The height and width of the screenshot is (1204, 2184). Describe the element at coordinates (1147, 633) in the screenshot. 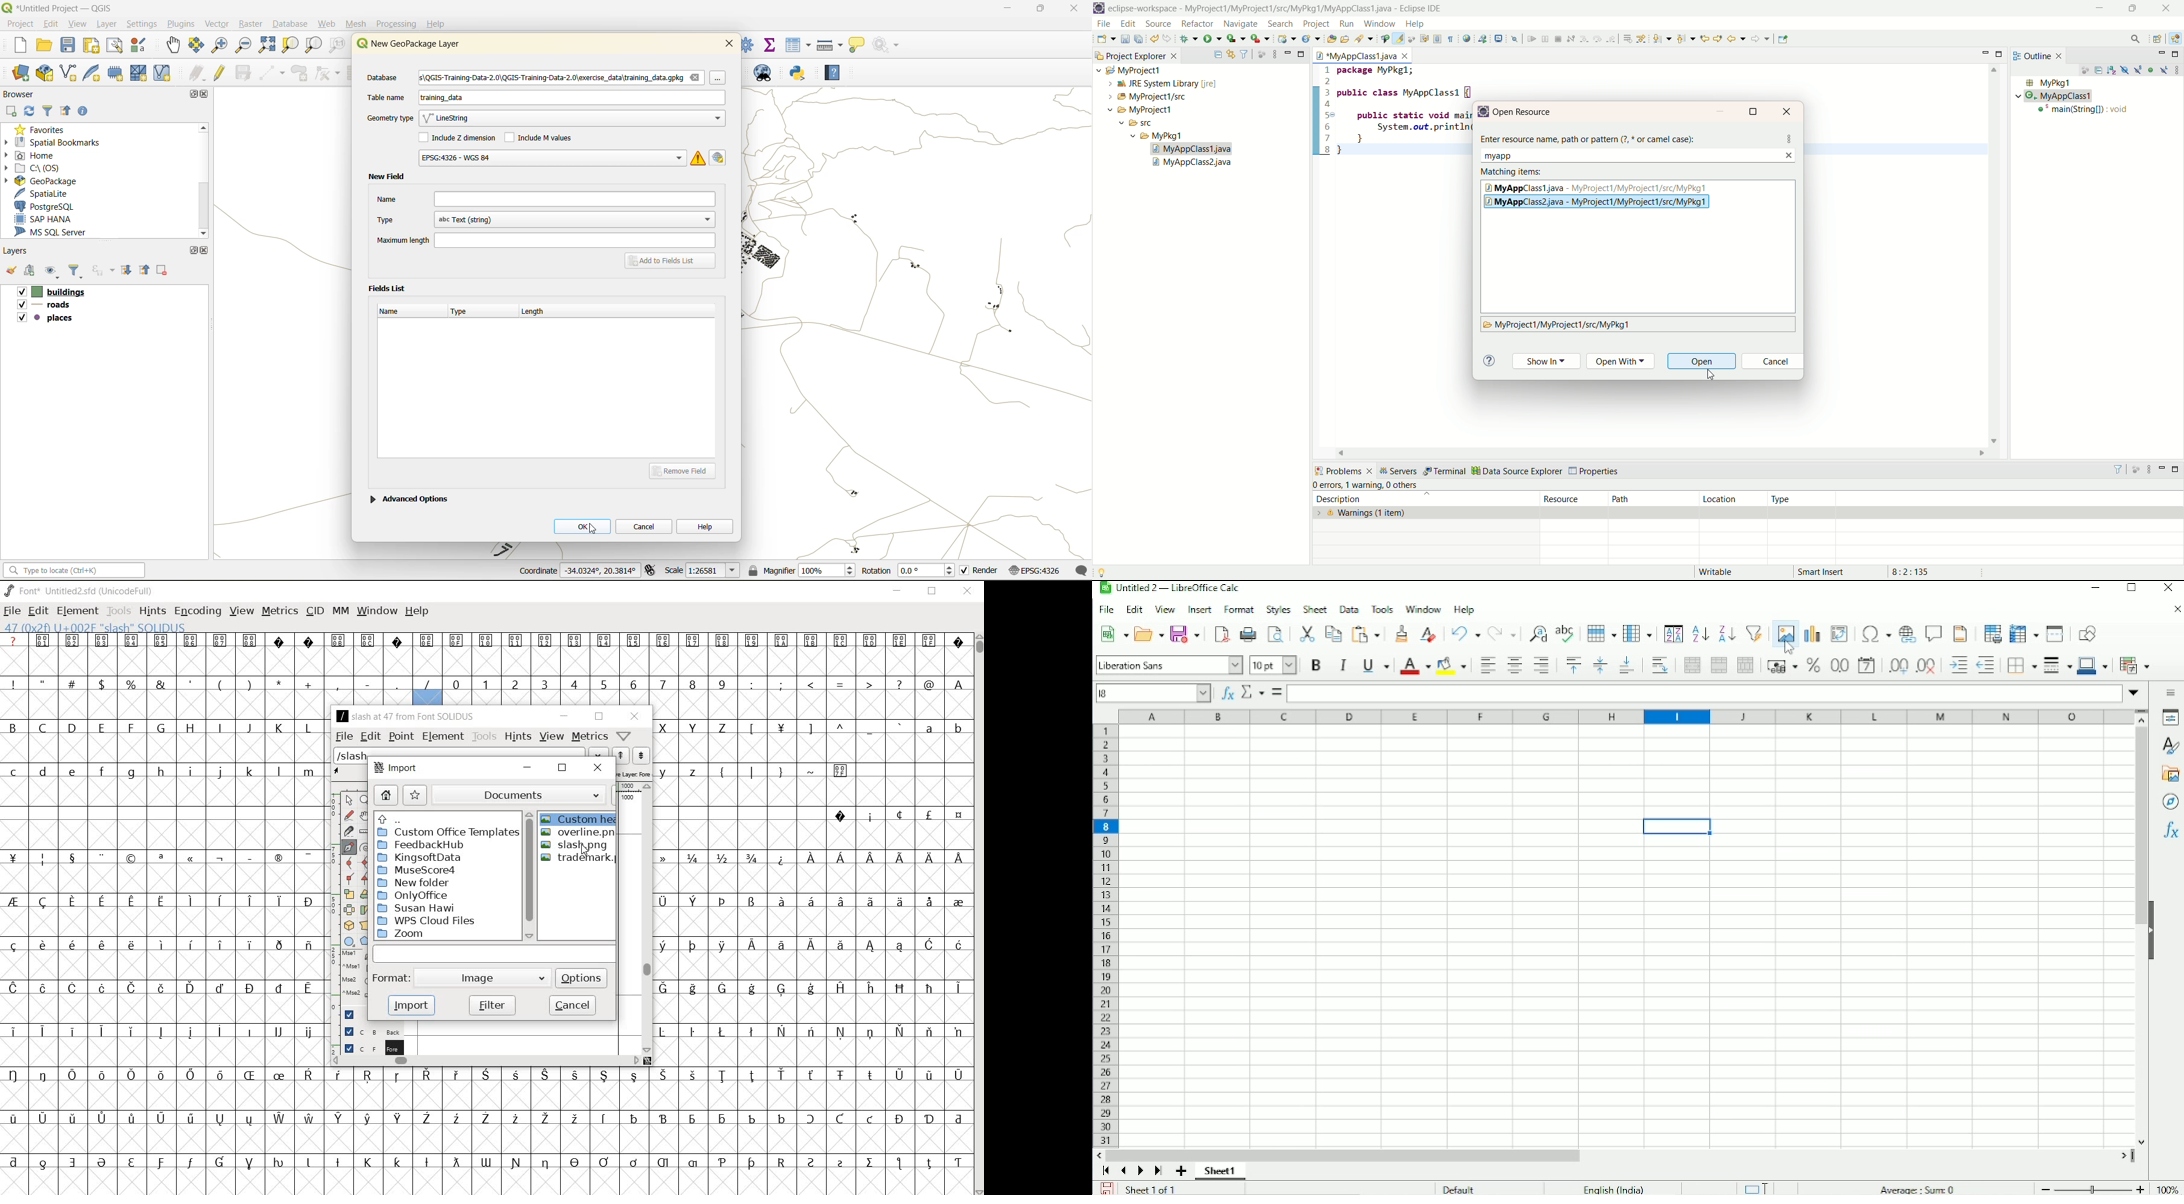

I see `Open` at that location.